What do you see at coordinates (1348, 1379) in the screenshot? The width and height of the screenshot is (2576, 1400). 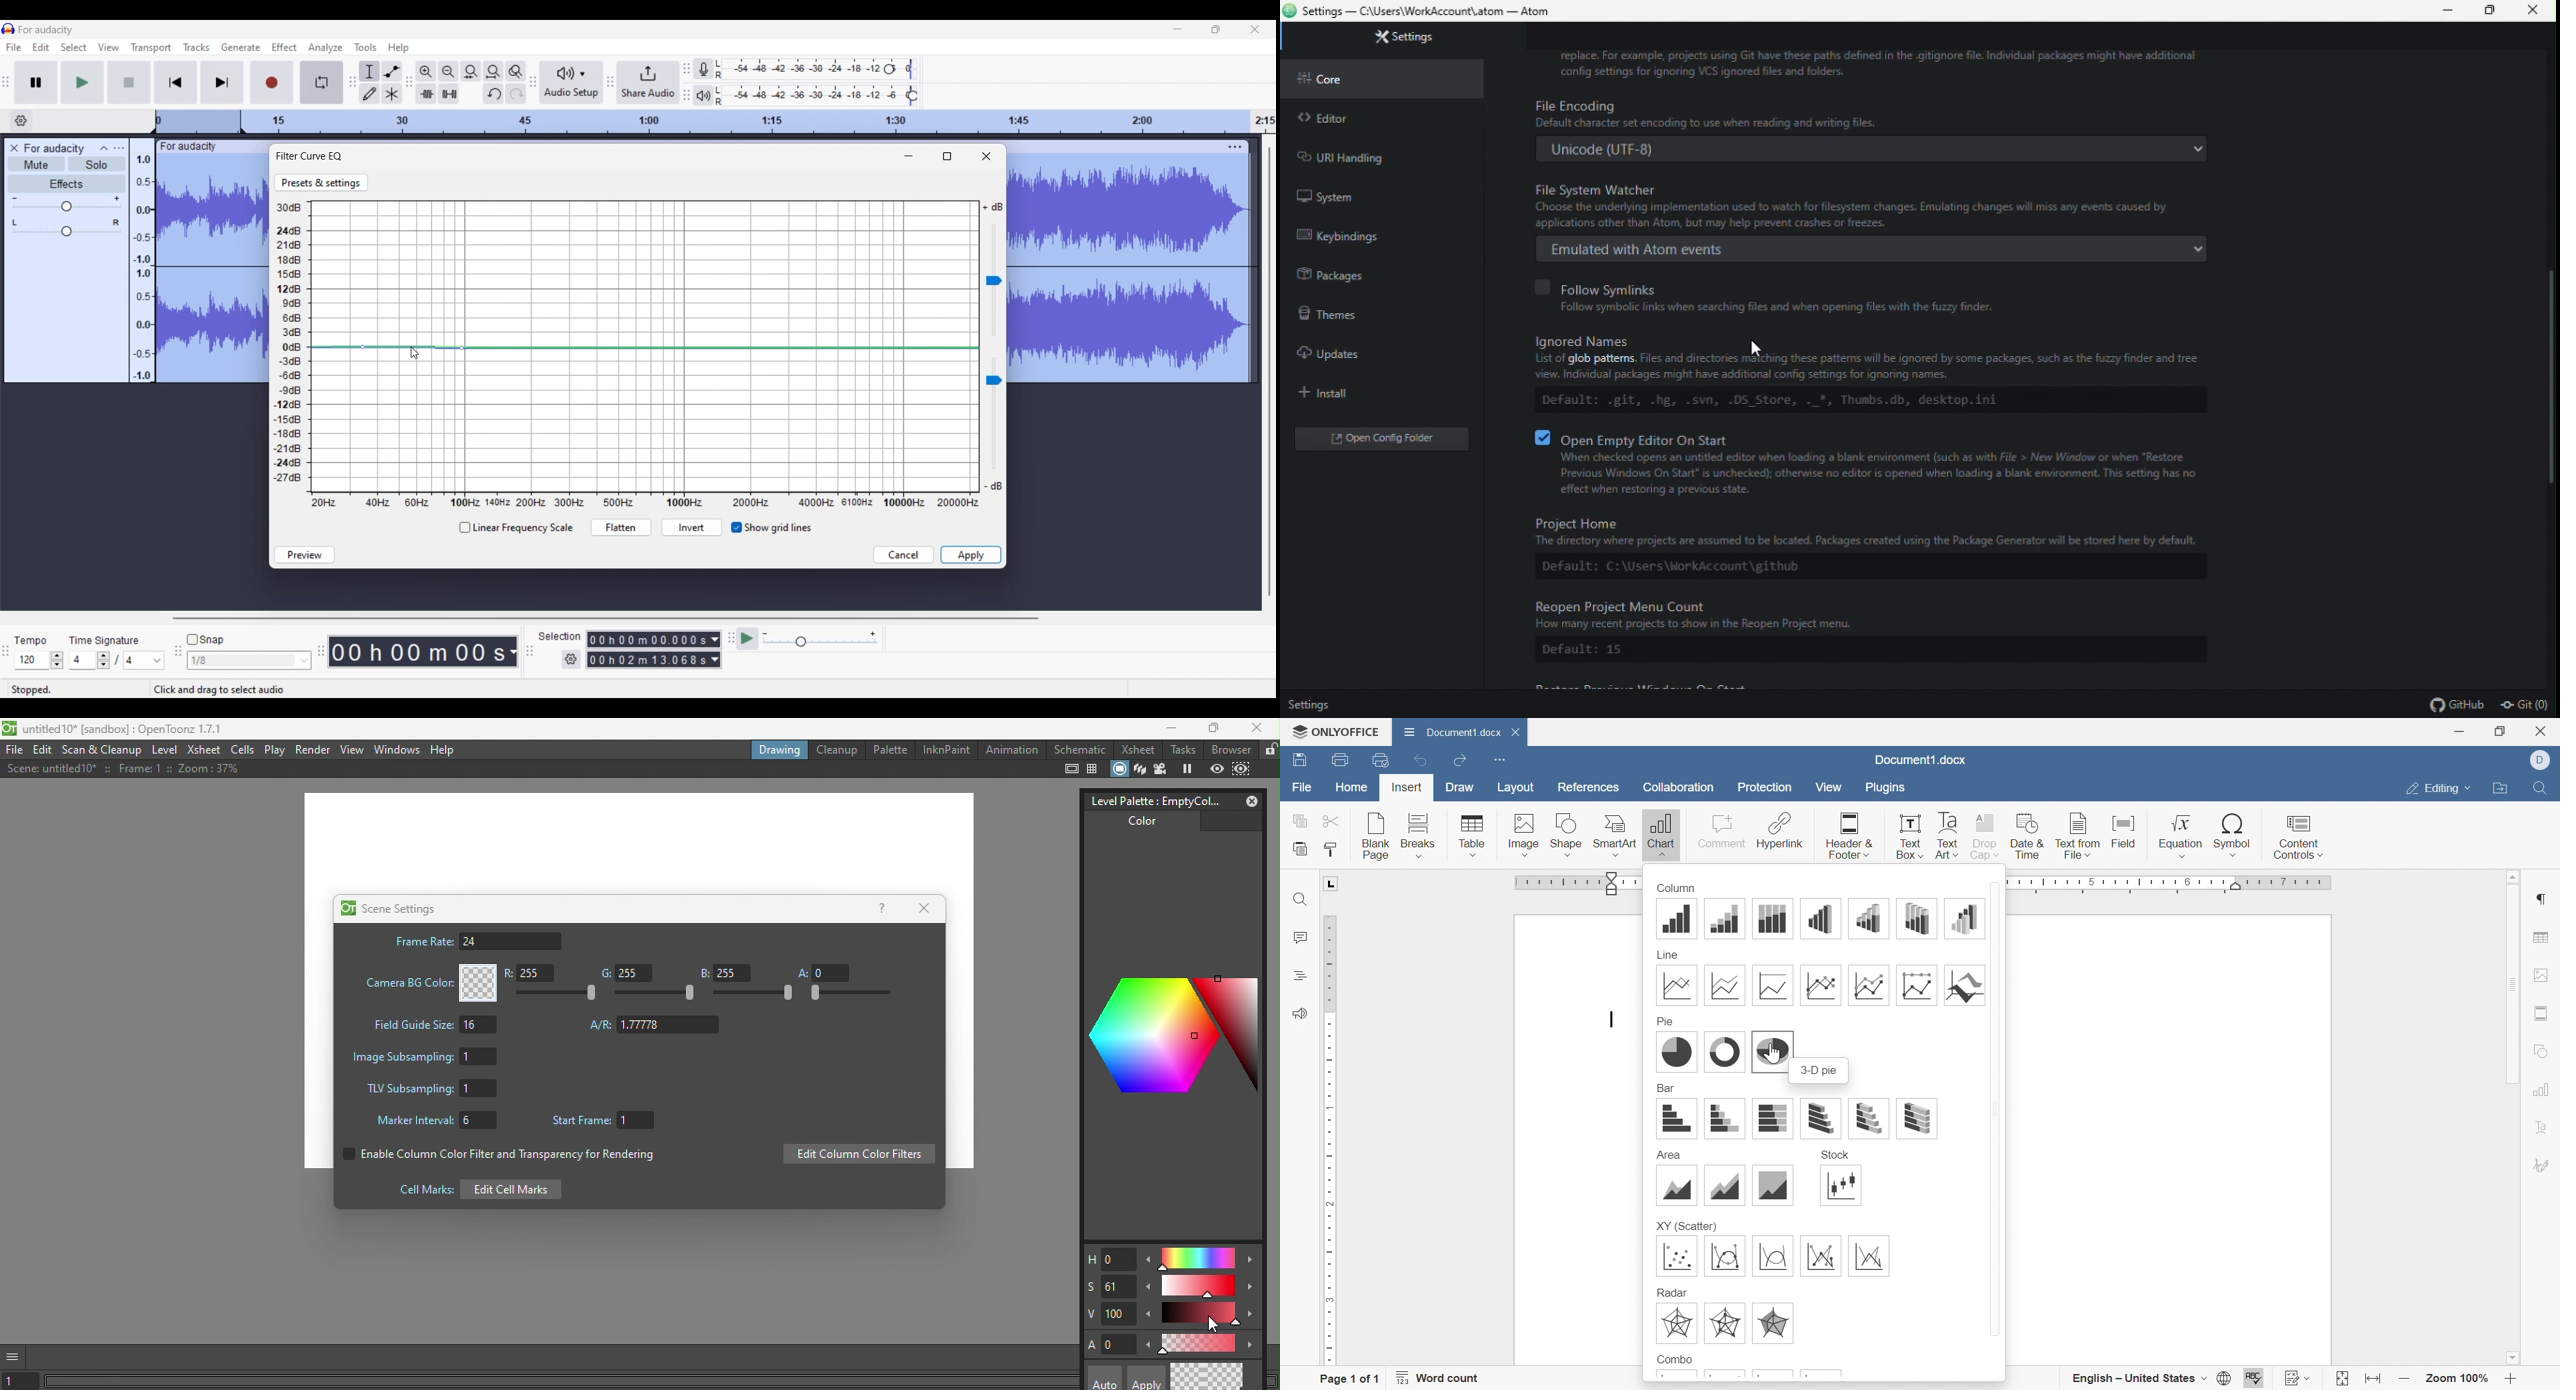 I see `Page 1 of 1` at bounding box center [1348, 1379].